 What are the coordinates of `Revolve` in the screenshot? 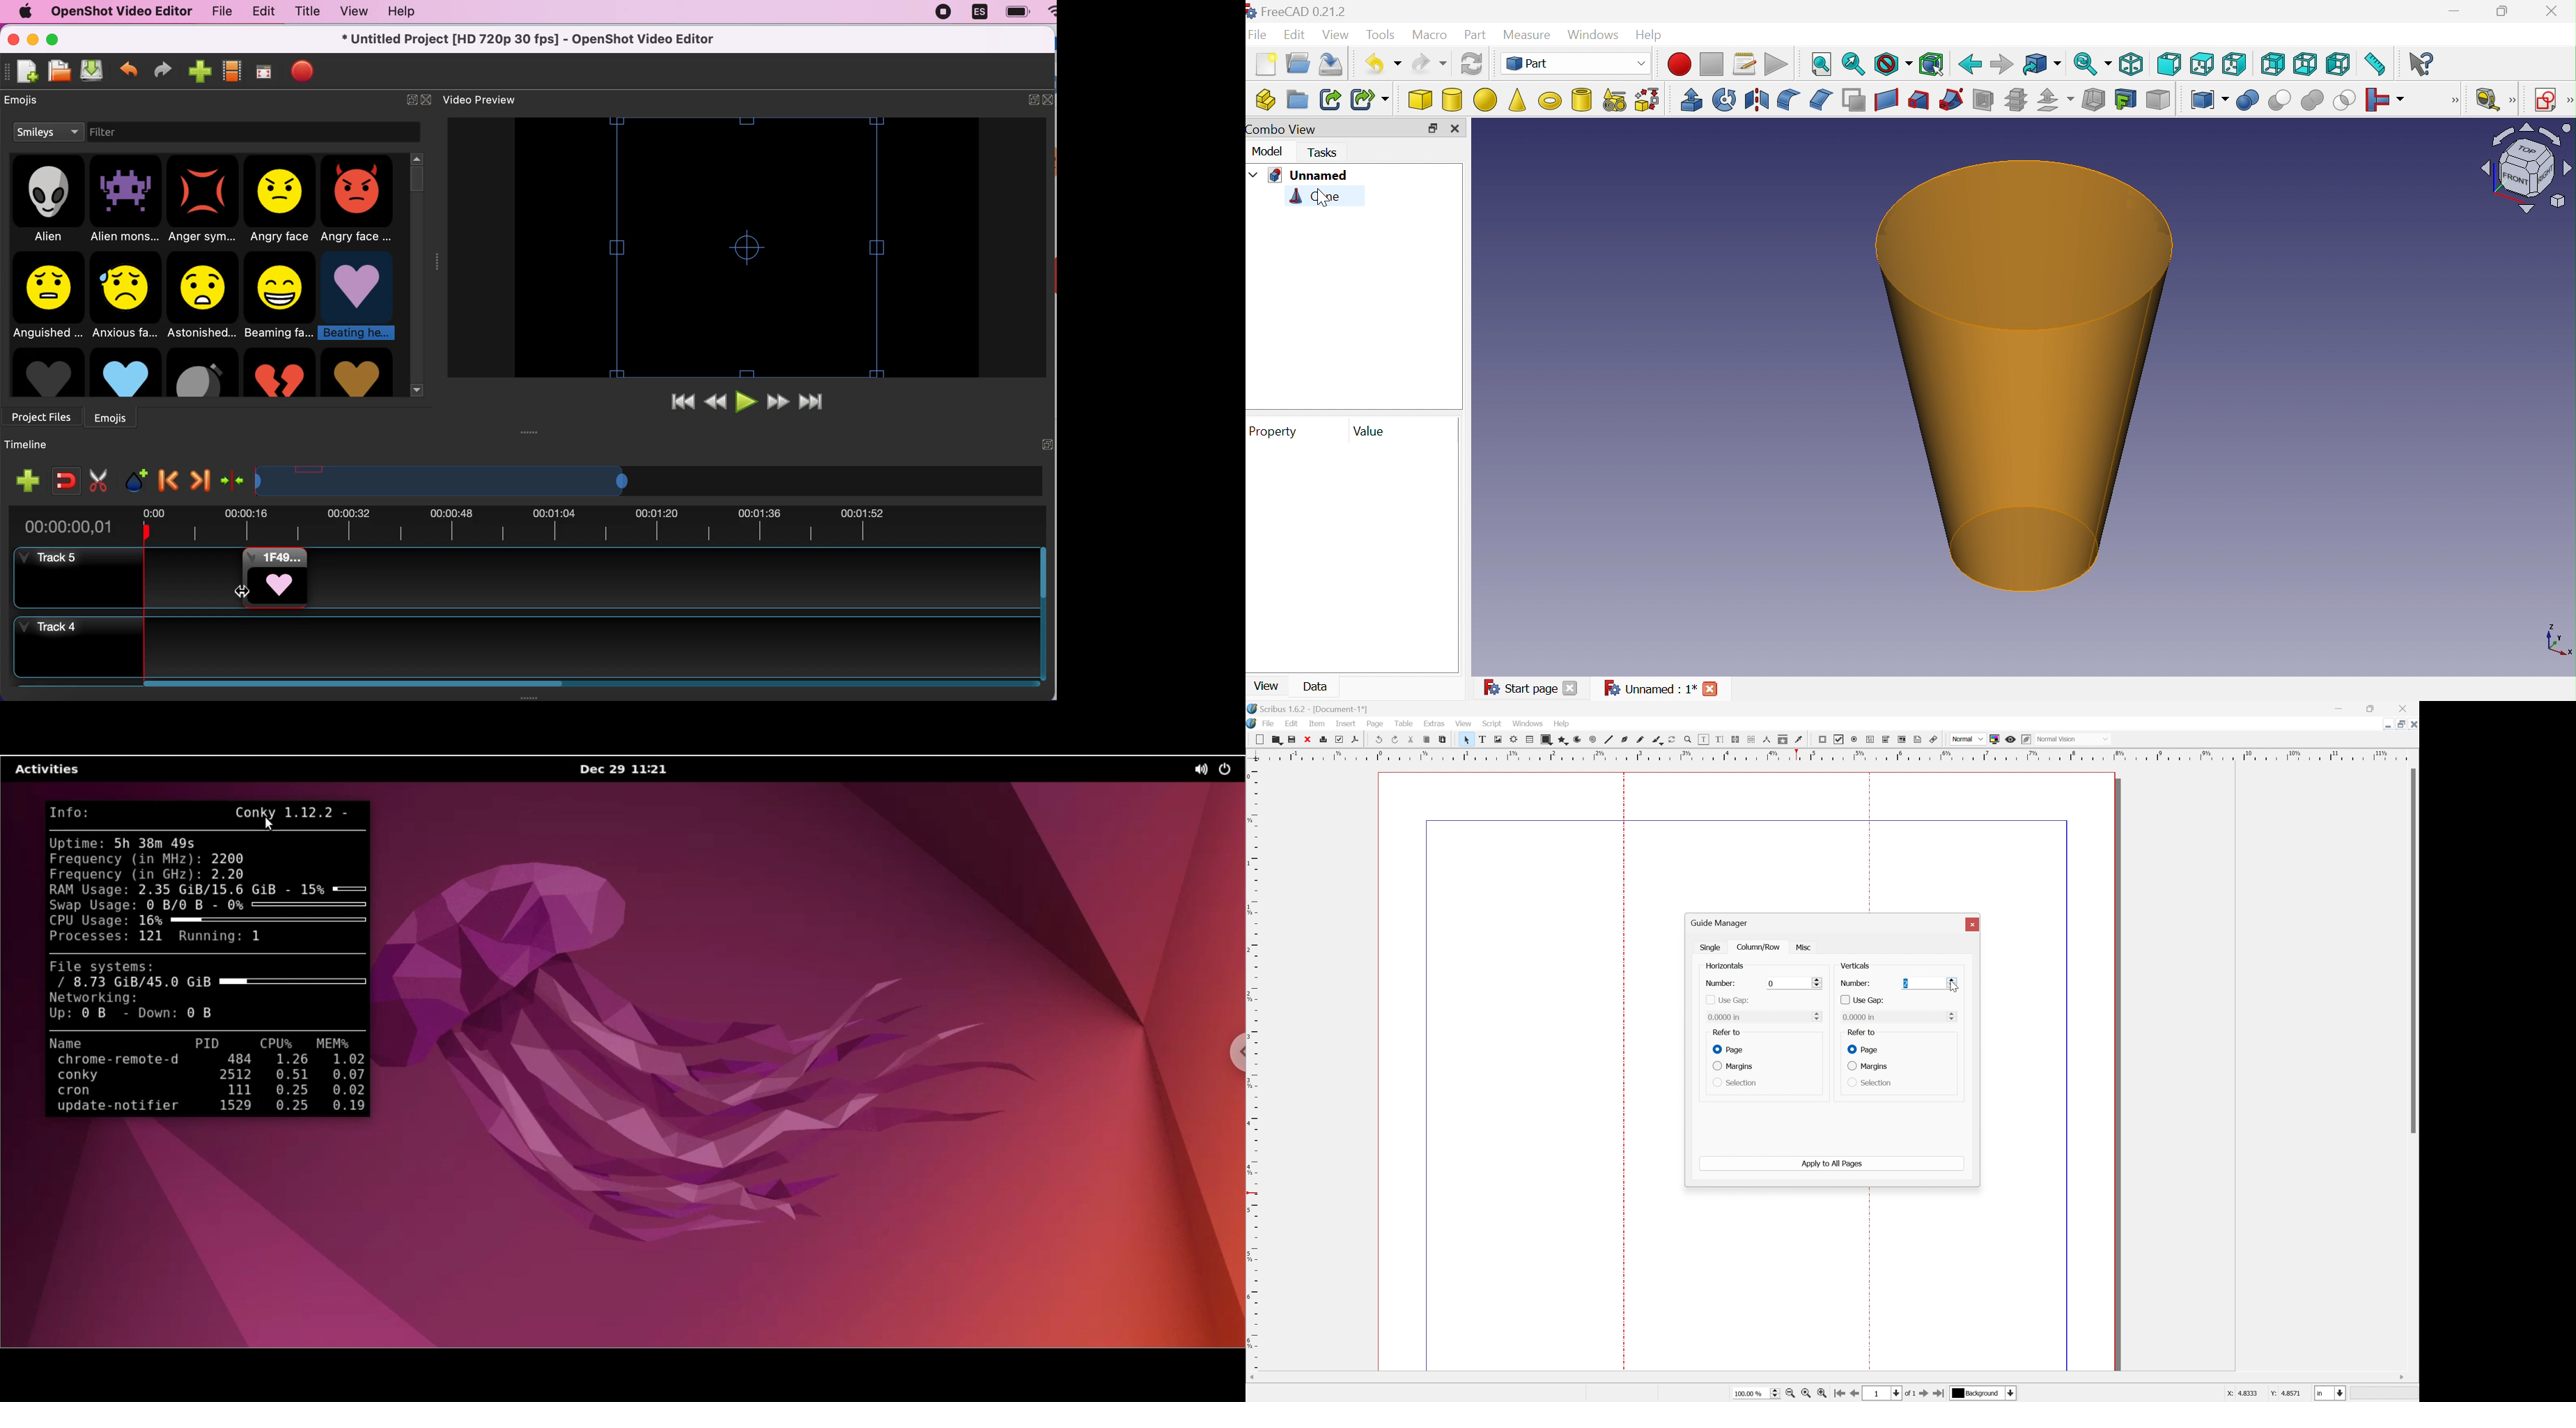 It's located at (1723, 99).